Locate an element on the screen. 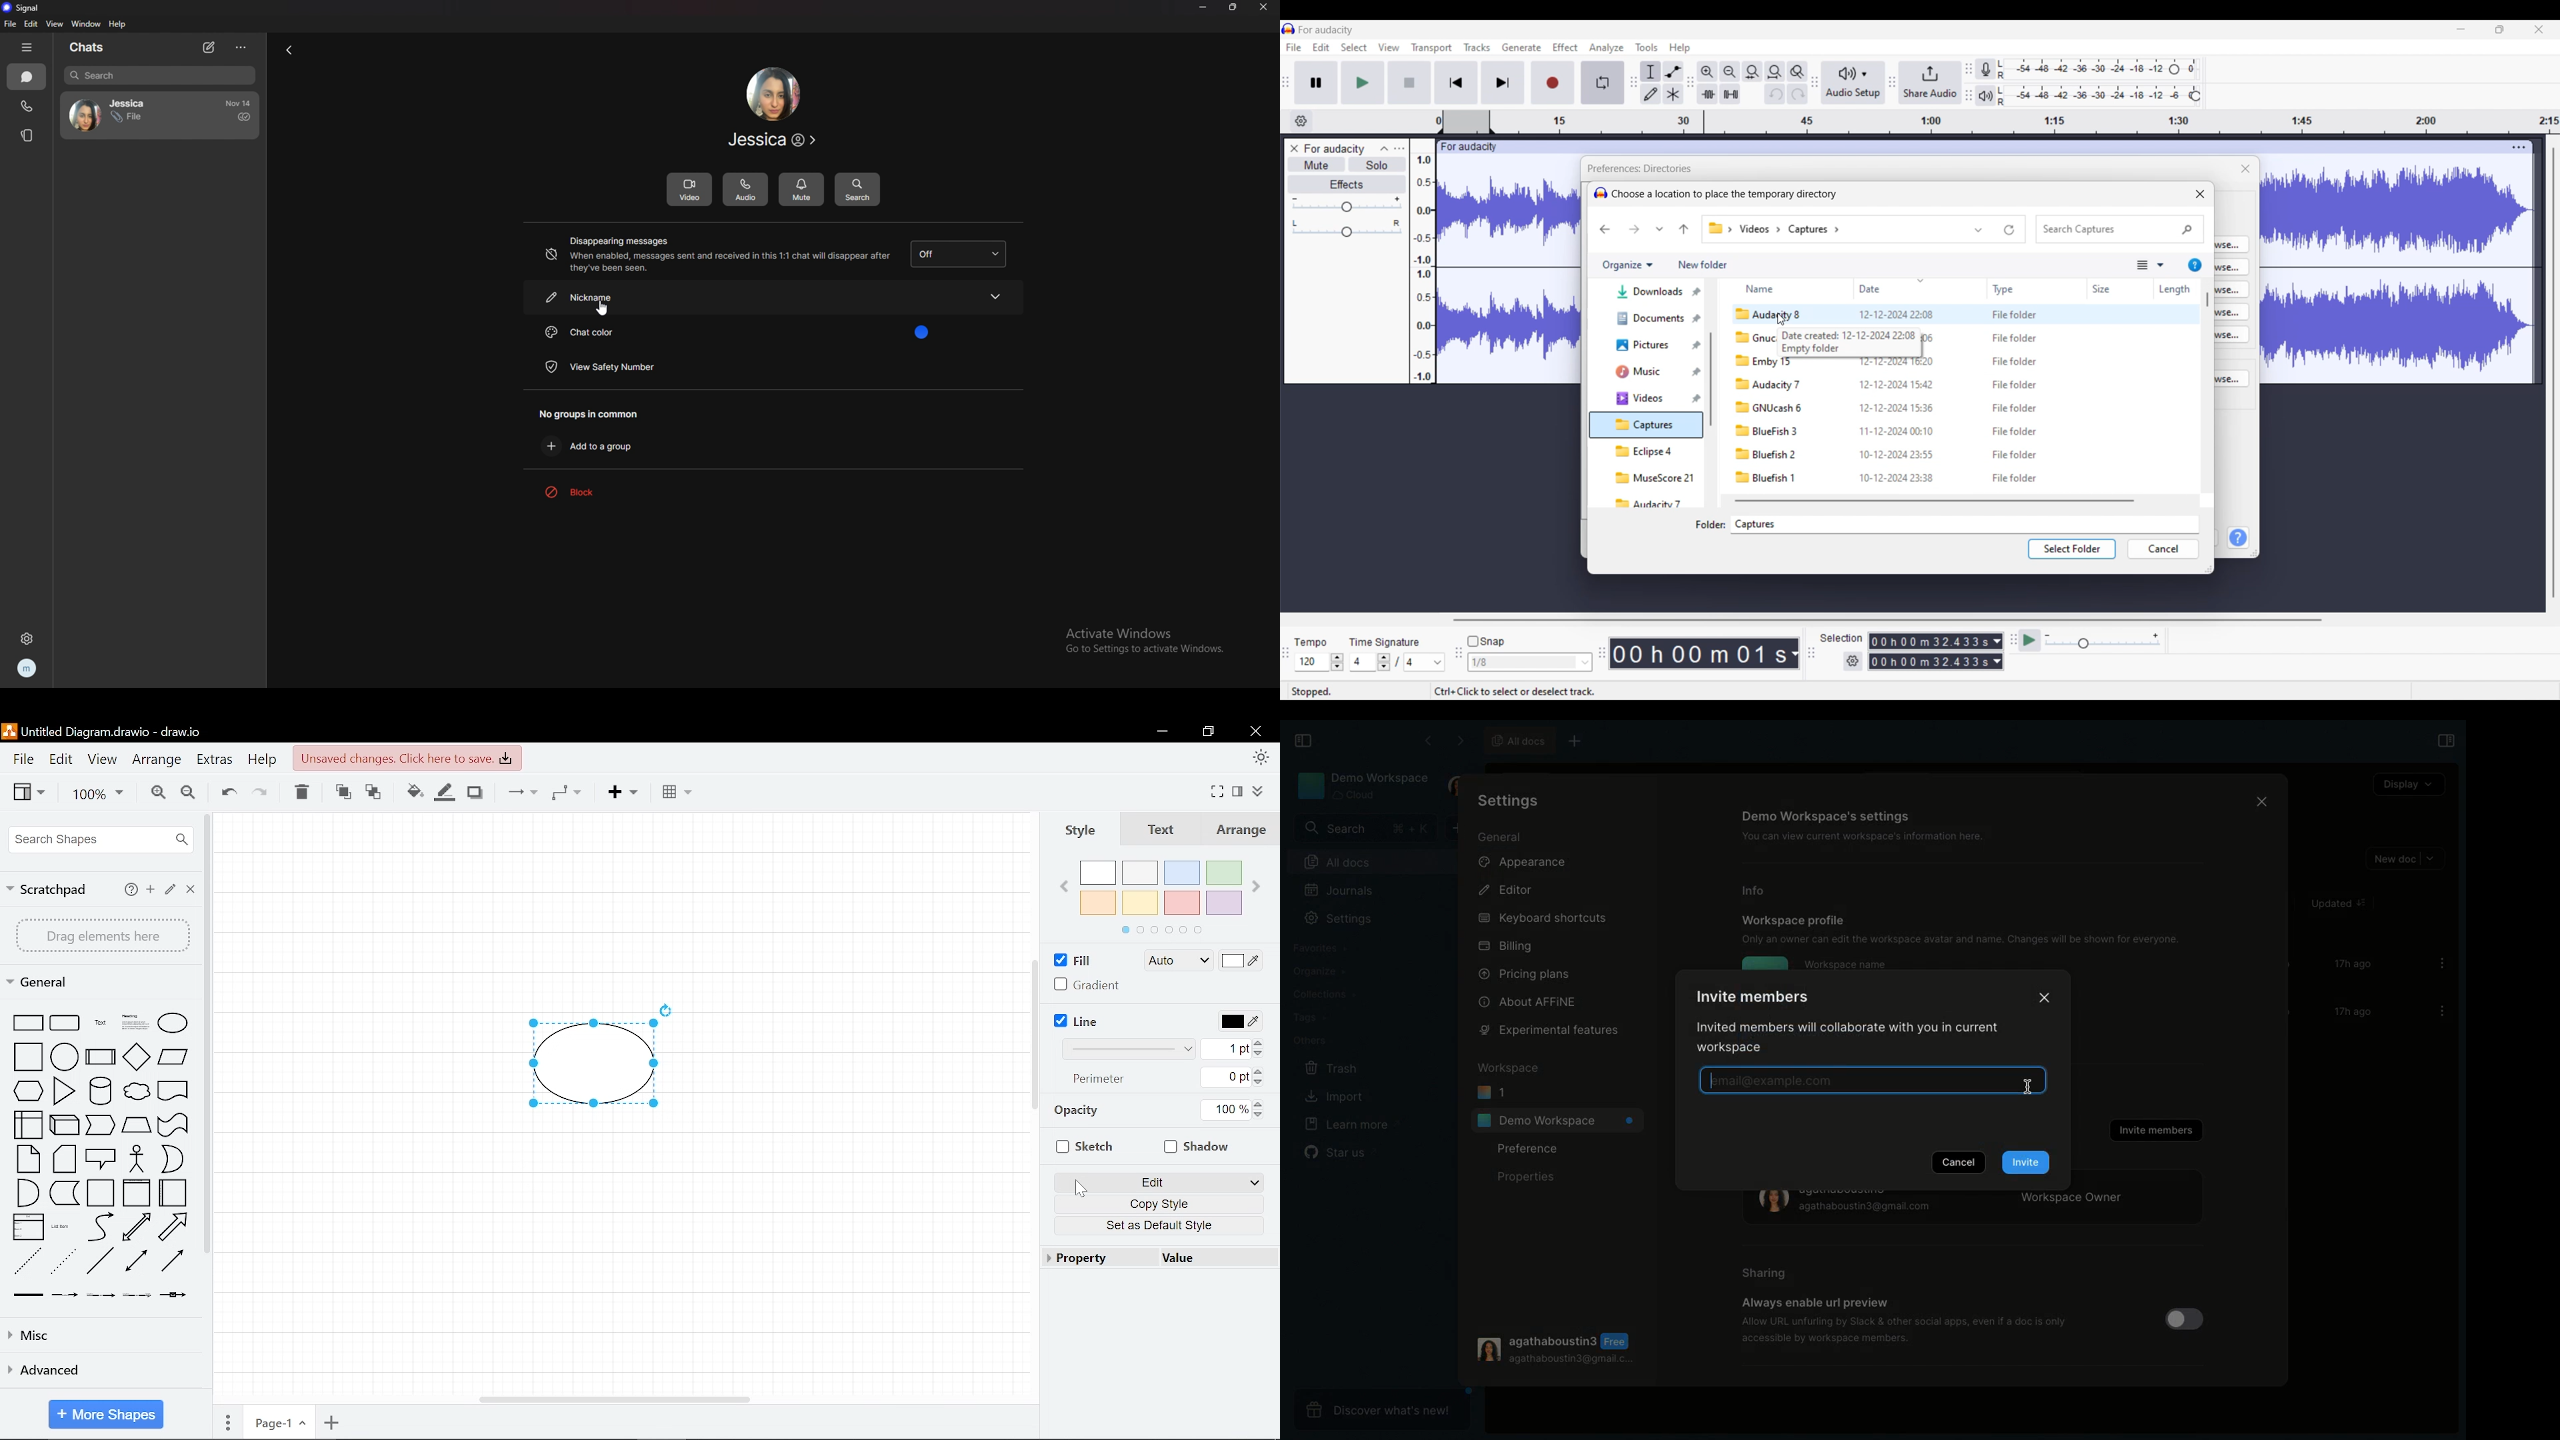 This screenshot has width=2576, height=1456. Decrease opacity is located at coordinates (1260, 1115).